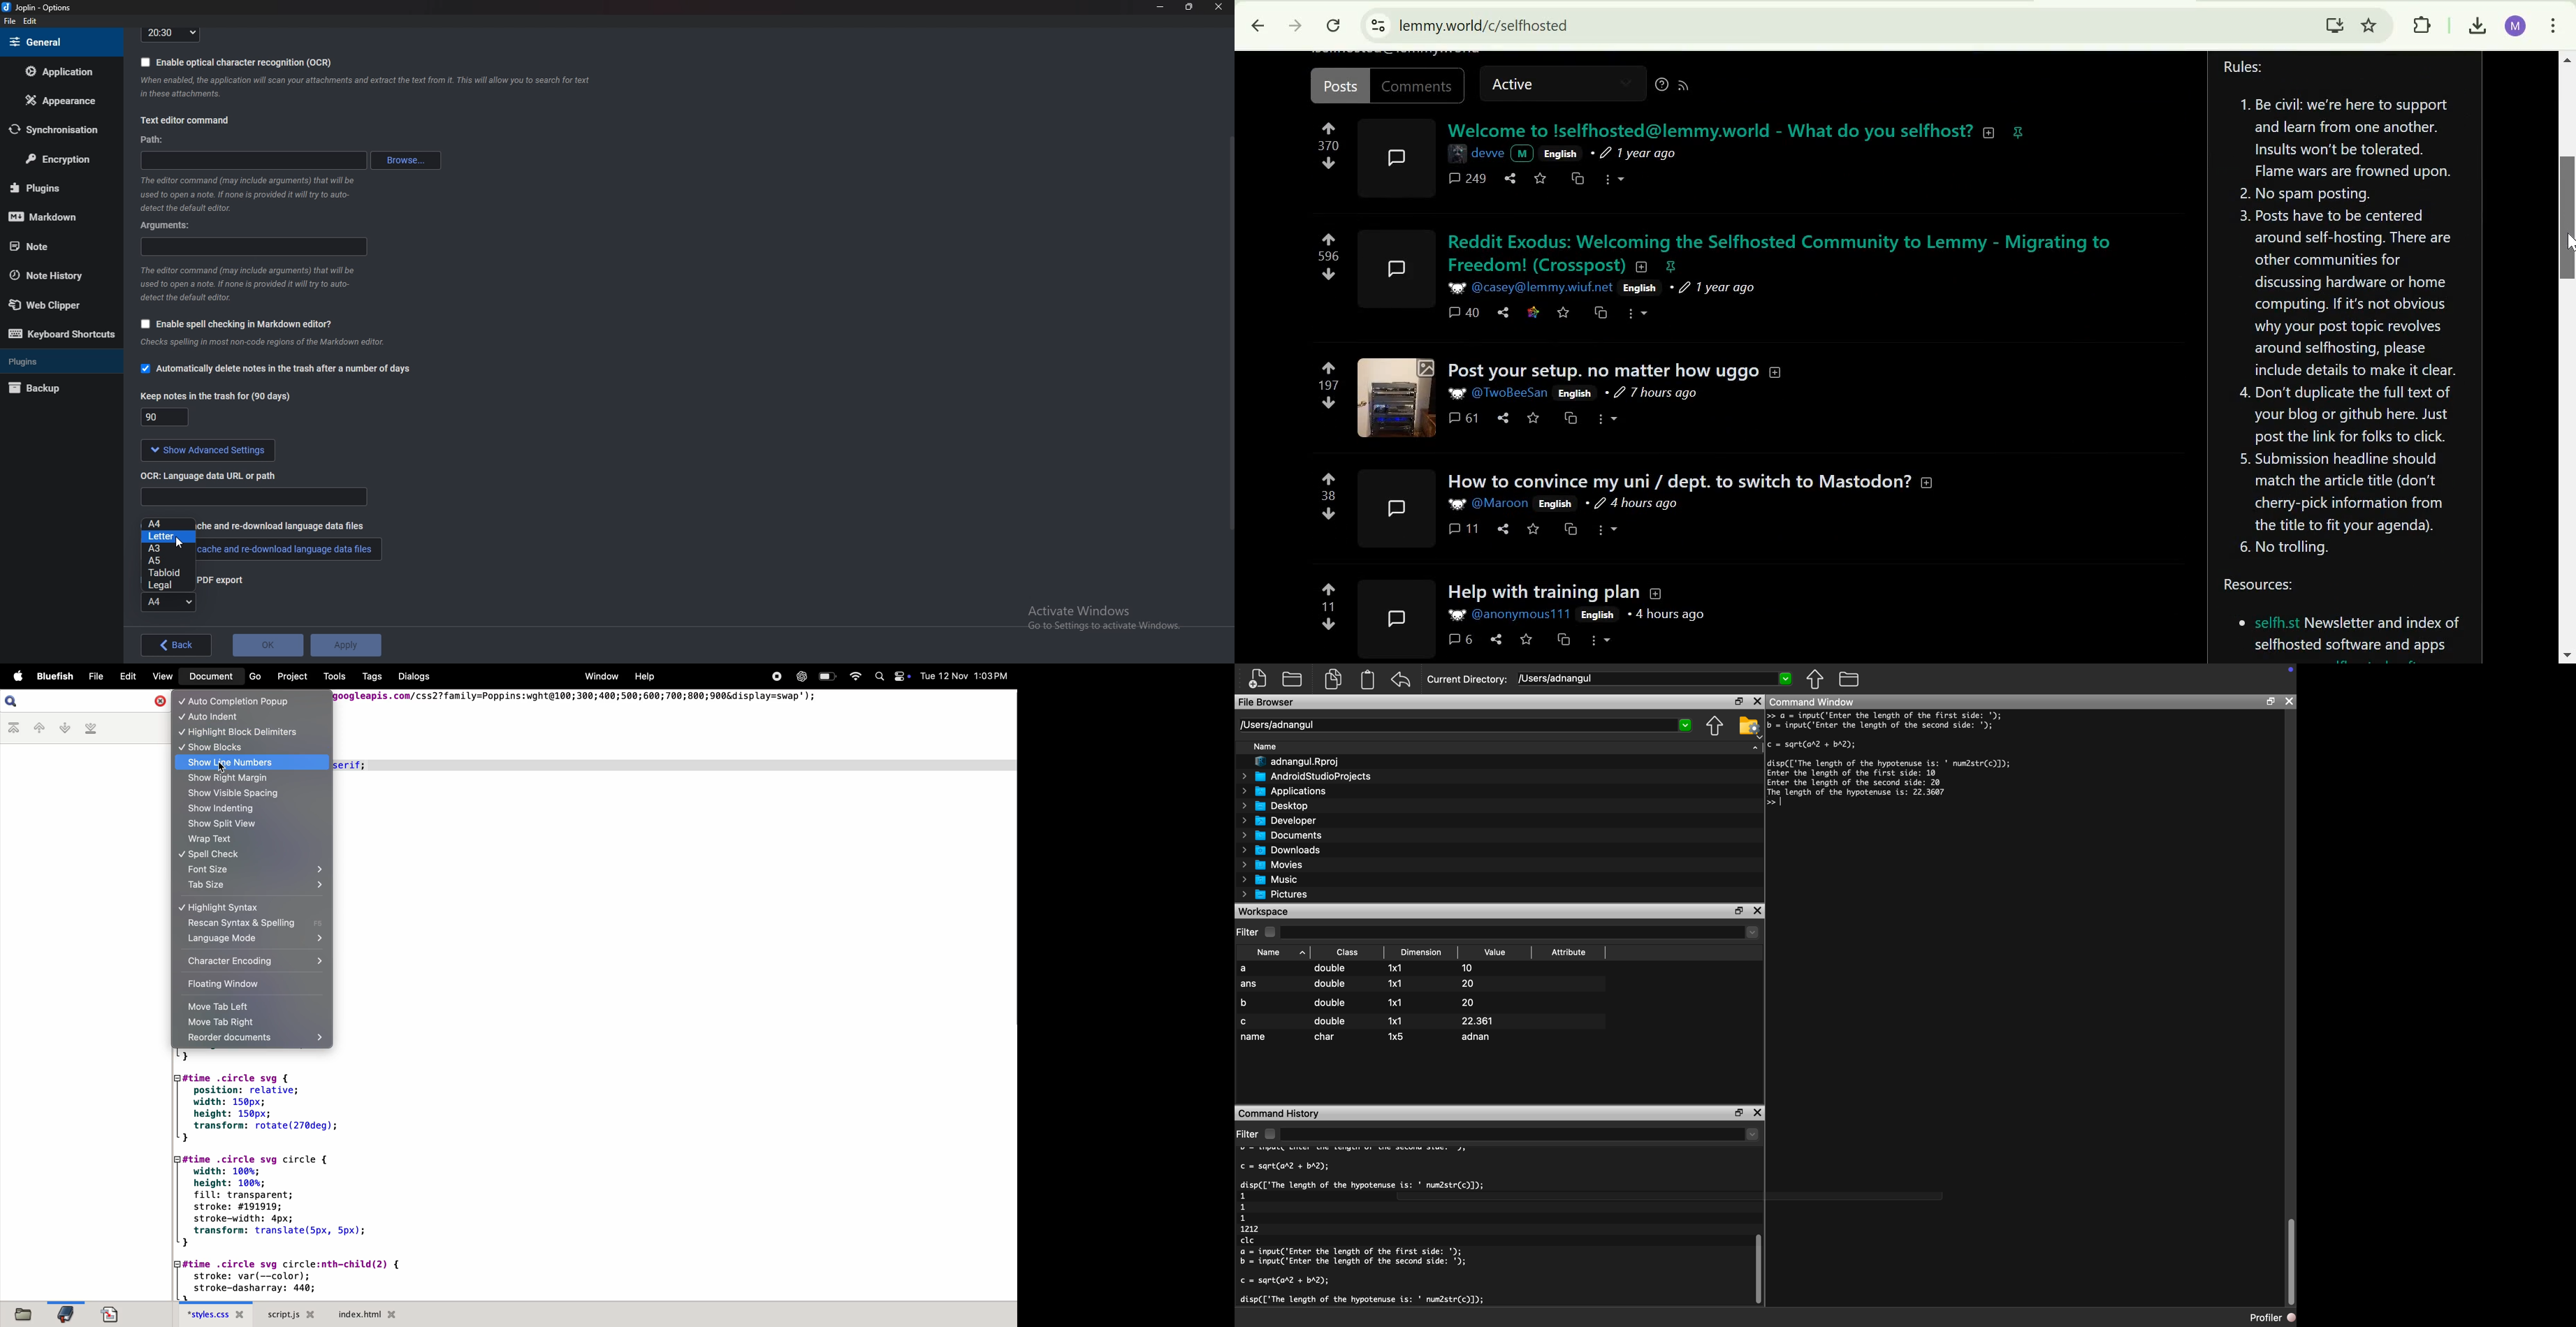 The height and width of the screenshot is (1344, 2576). What do you see at coordinates (1488, 152) in the screenshot?
I see `name` at bounding box center [1488, 152].